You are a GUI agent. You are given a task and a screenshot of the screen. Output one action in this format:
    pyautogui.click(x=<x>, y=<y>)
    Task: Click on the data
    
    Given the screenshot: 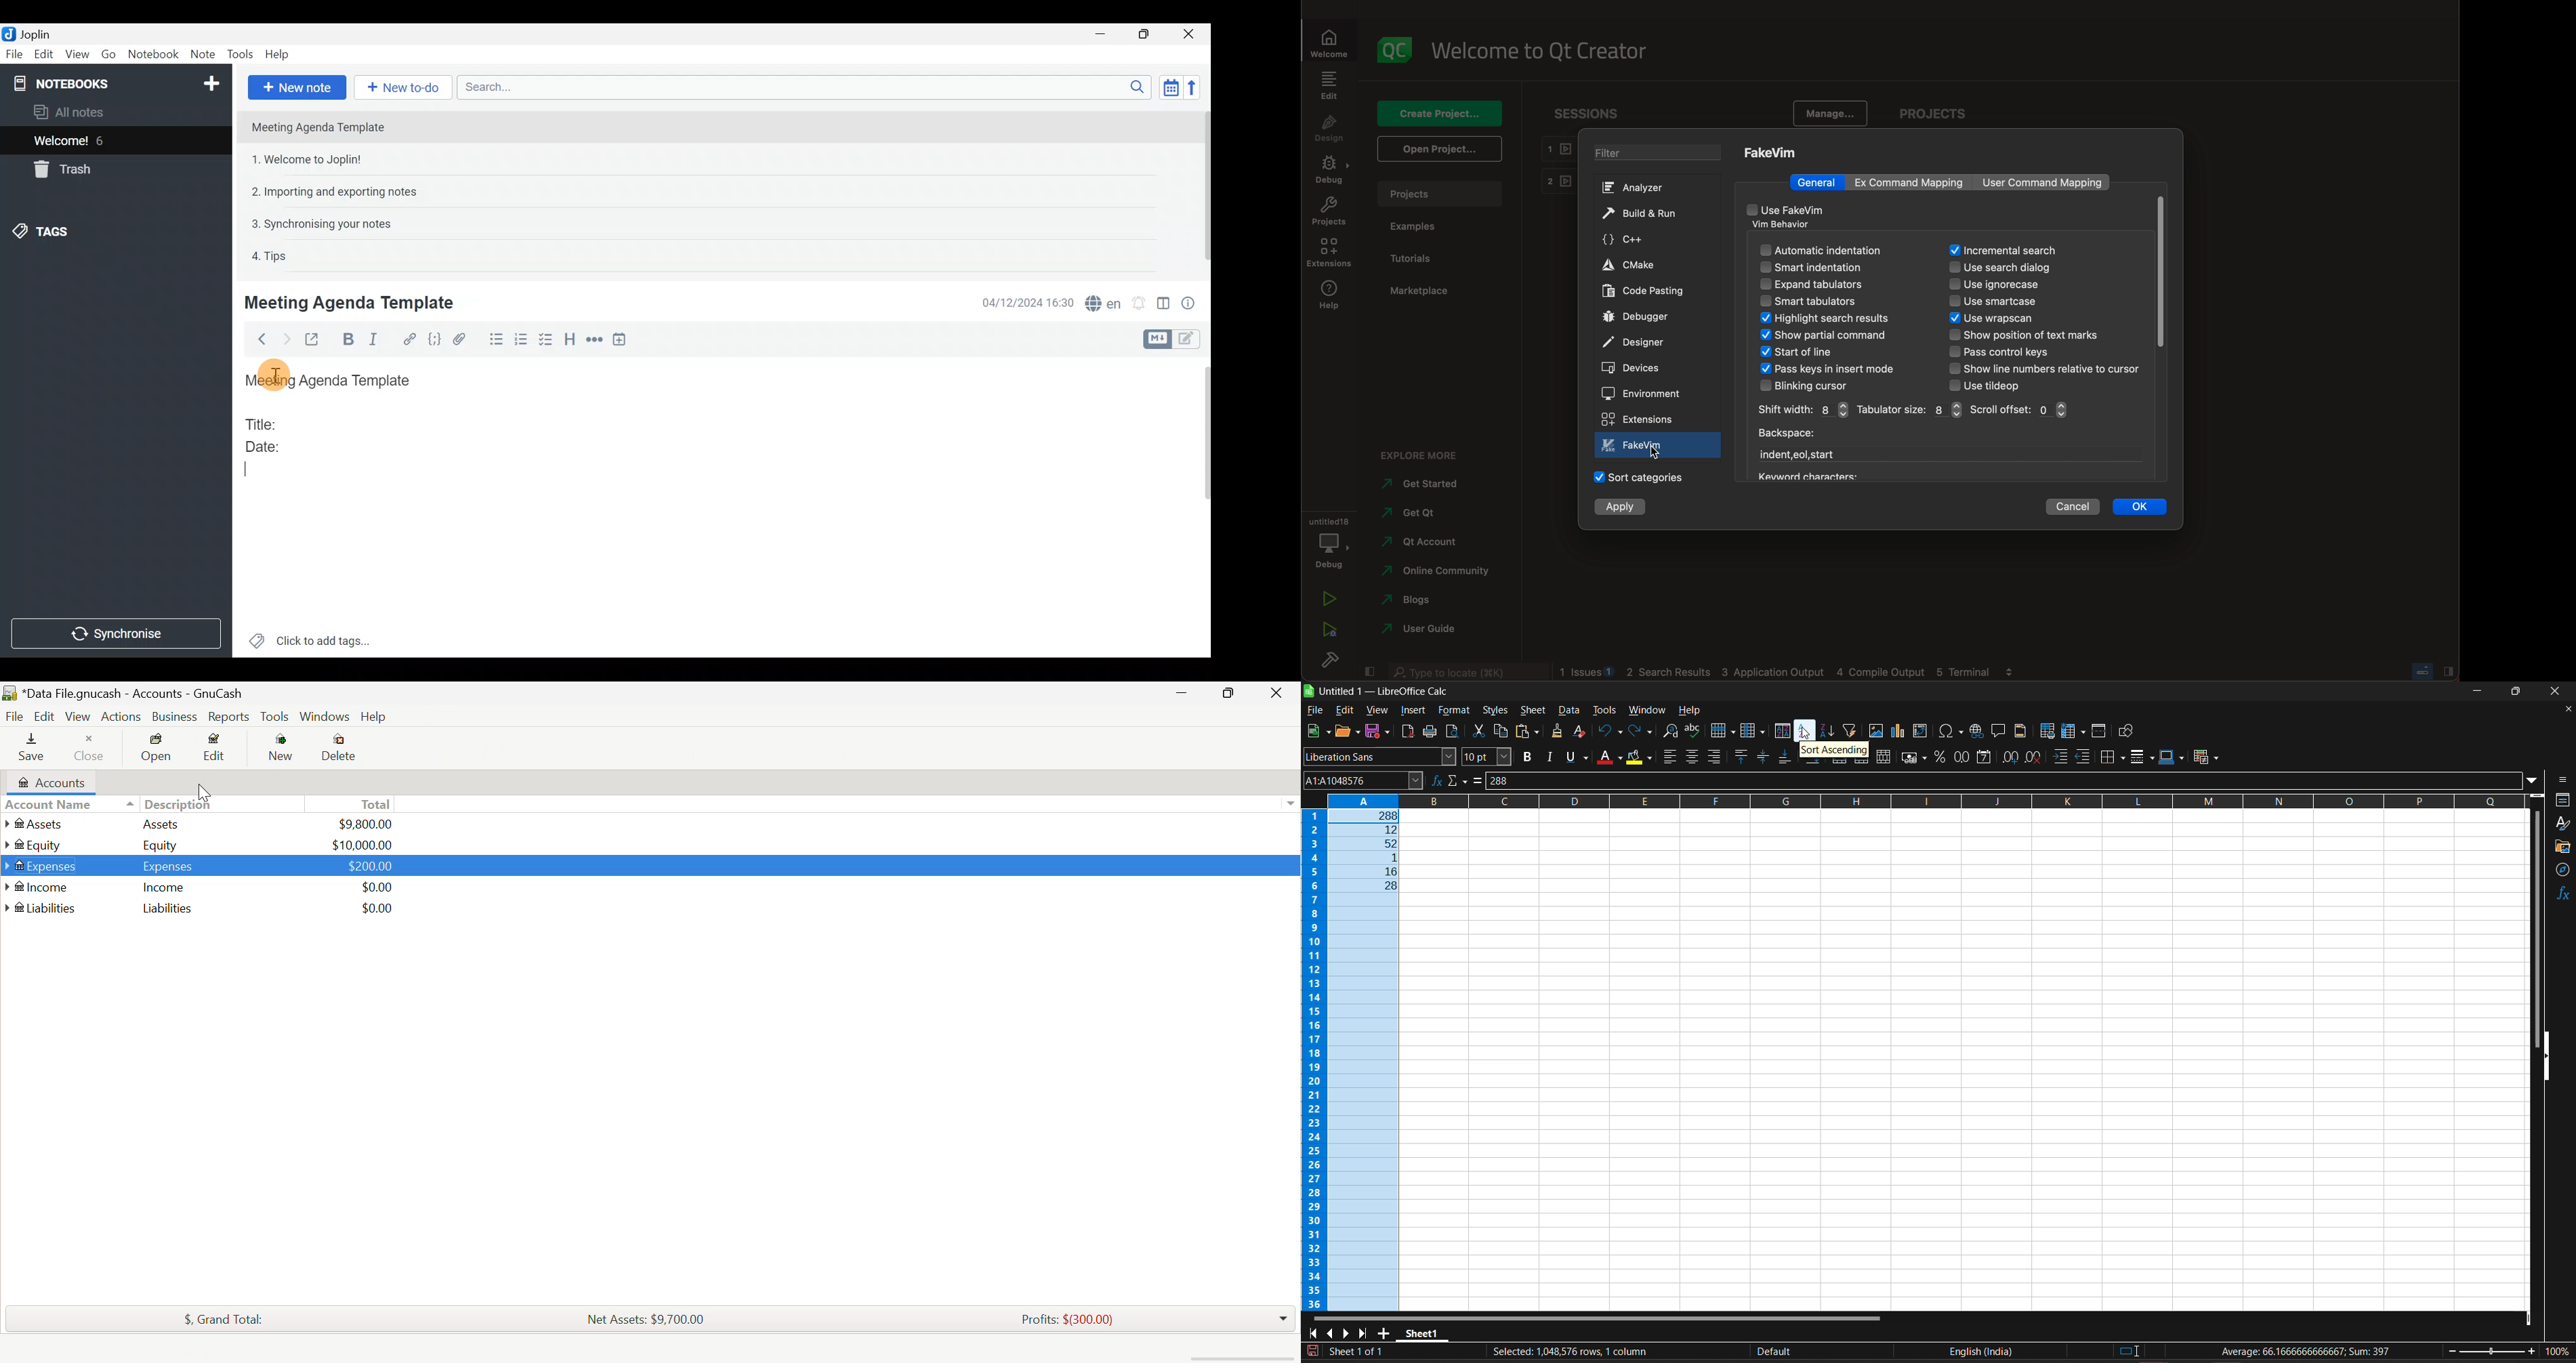 What is the action you would take?
    pyautogui.click(x=1570, y=712)
    